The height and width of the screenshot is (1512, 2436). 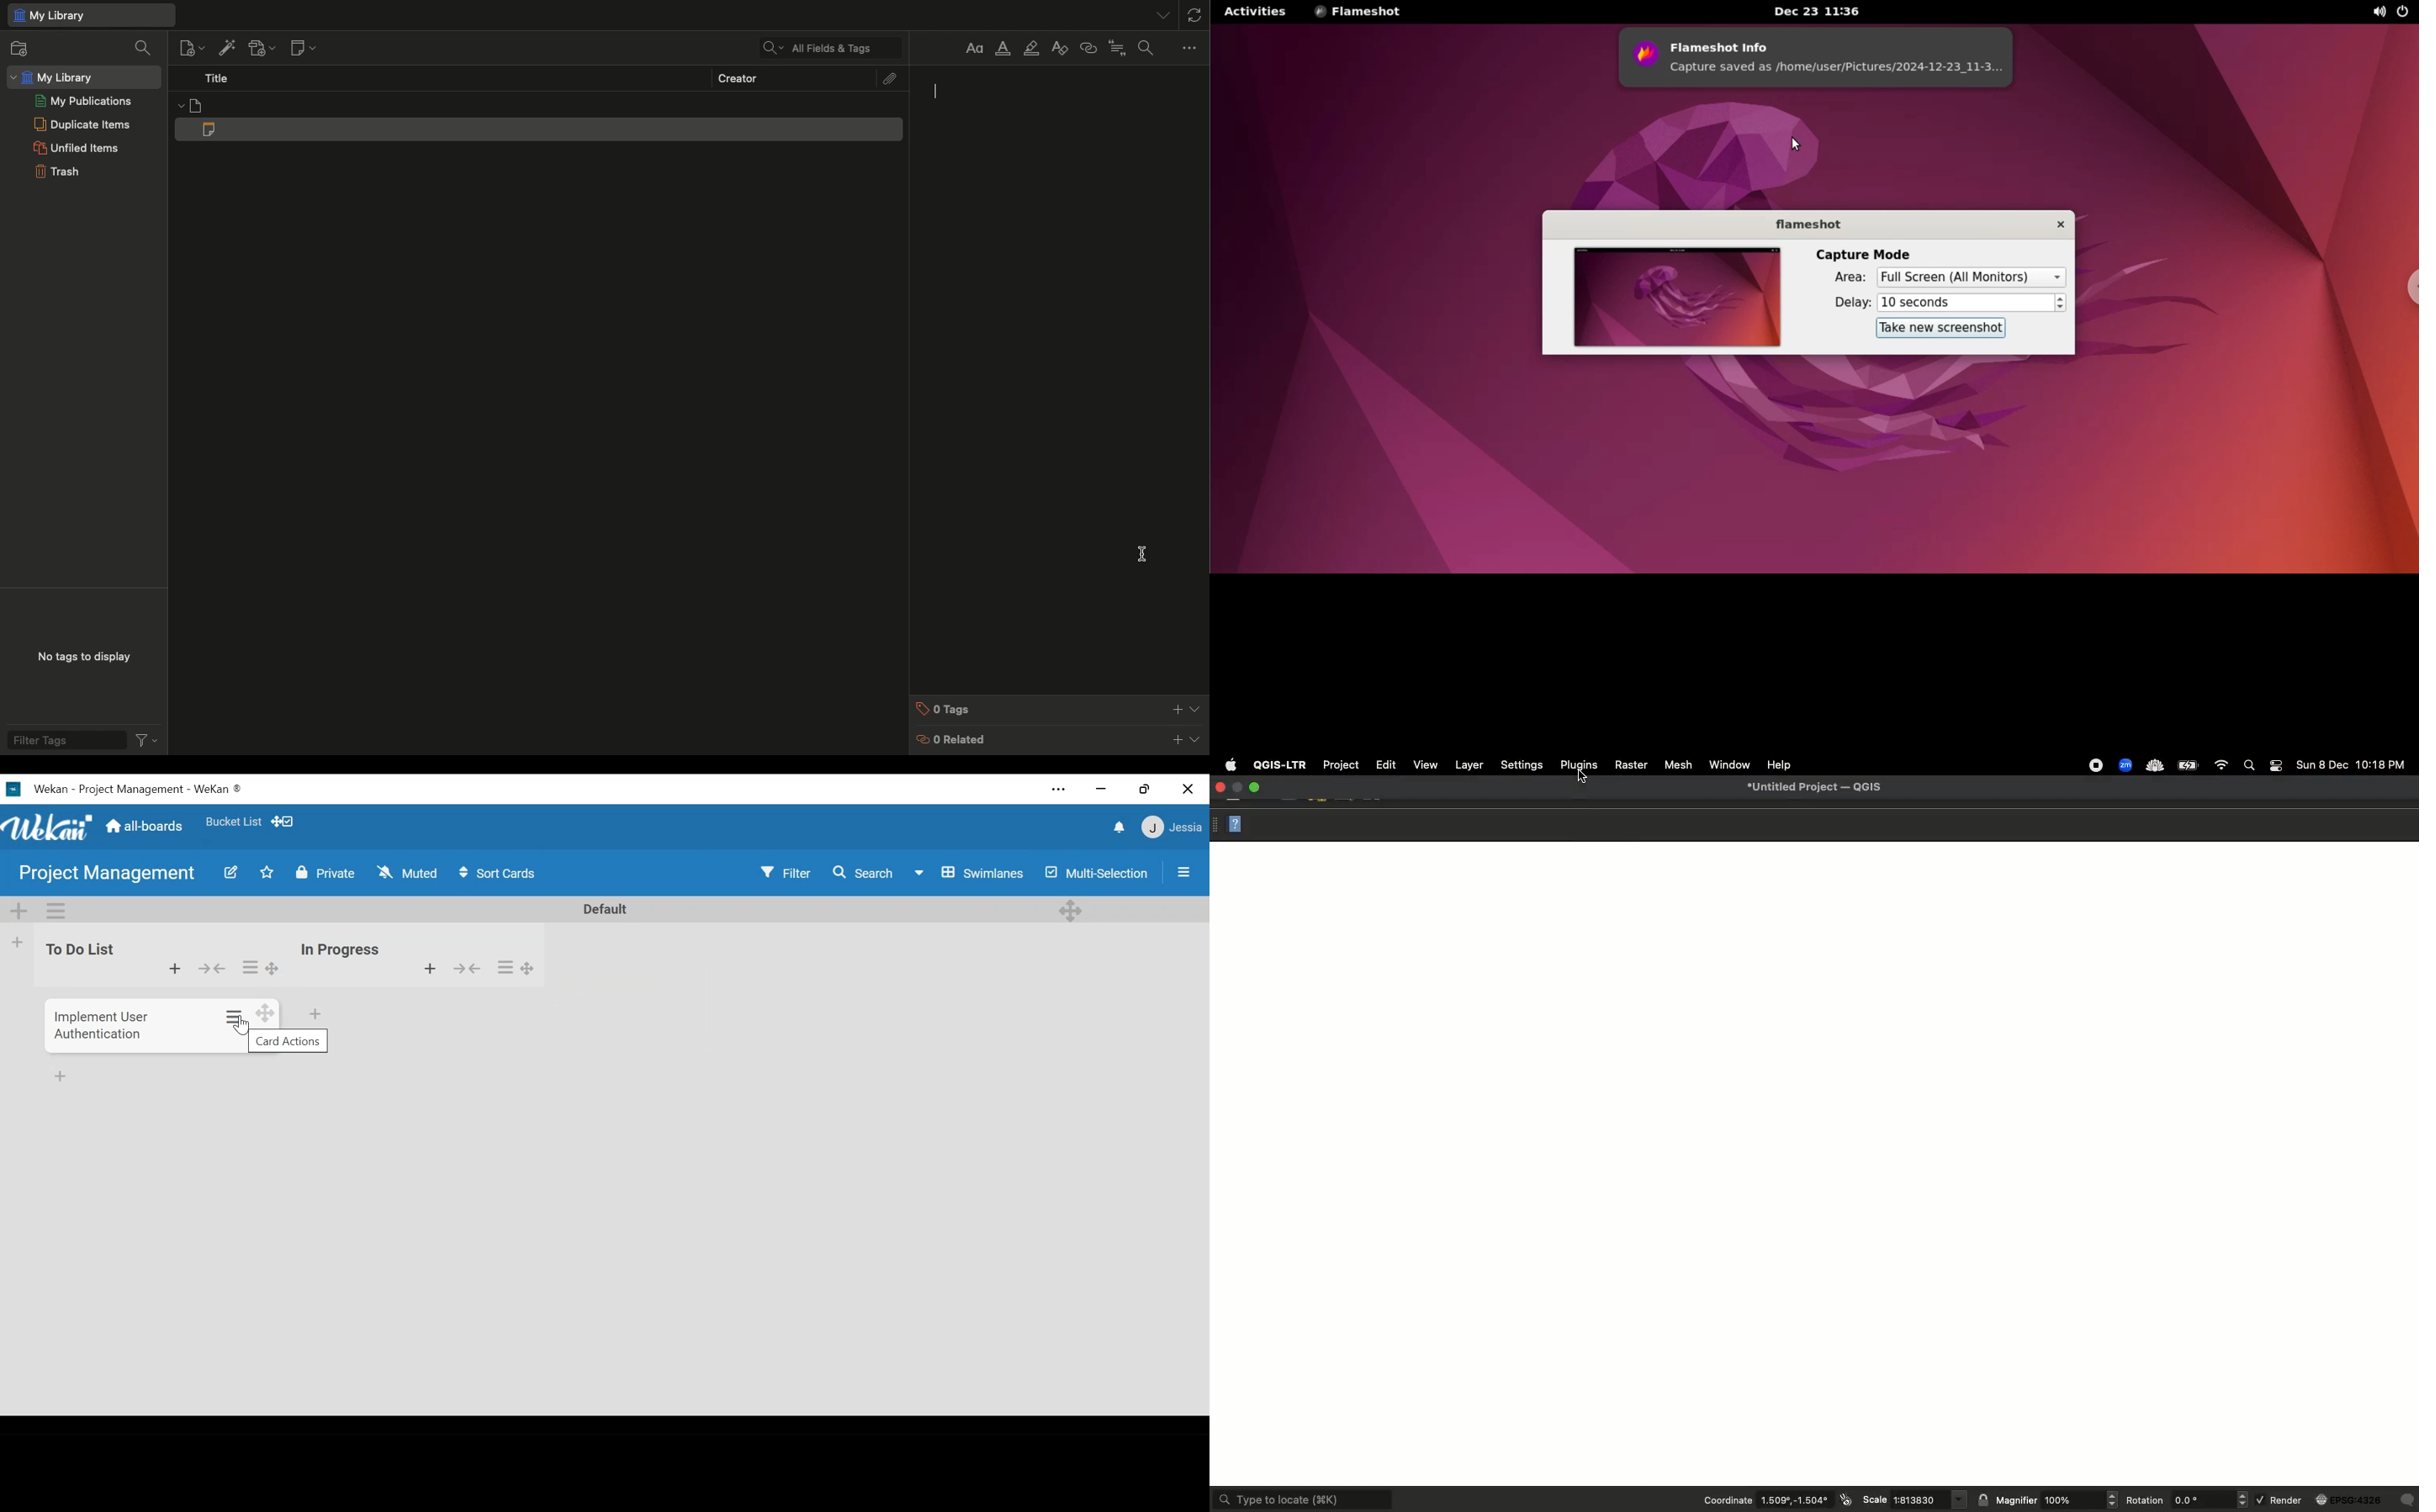 What do you see at coordinates (83, 101) in the screenshot?
I see `My publications` at bounding box center [83, 101].